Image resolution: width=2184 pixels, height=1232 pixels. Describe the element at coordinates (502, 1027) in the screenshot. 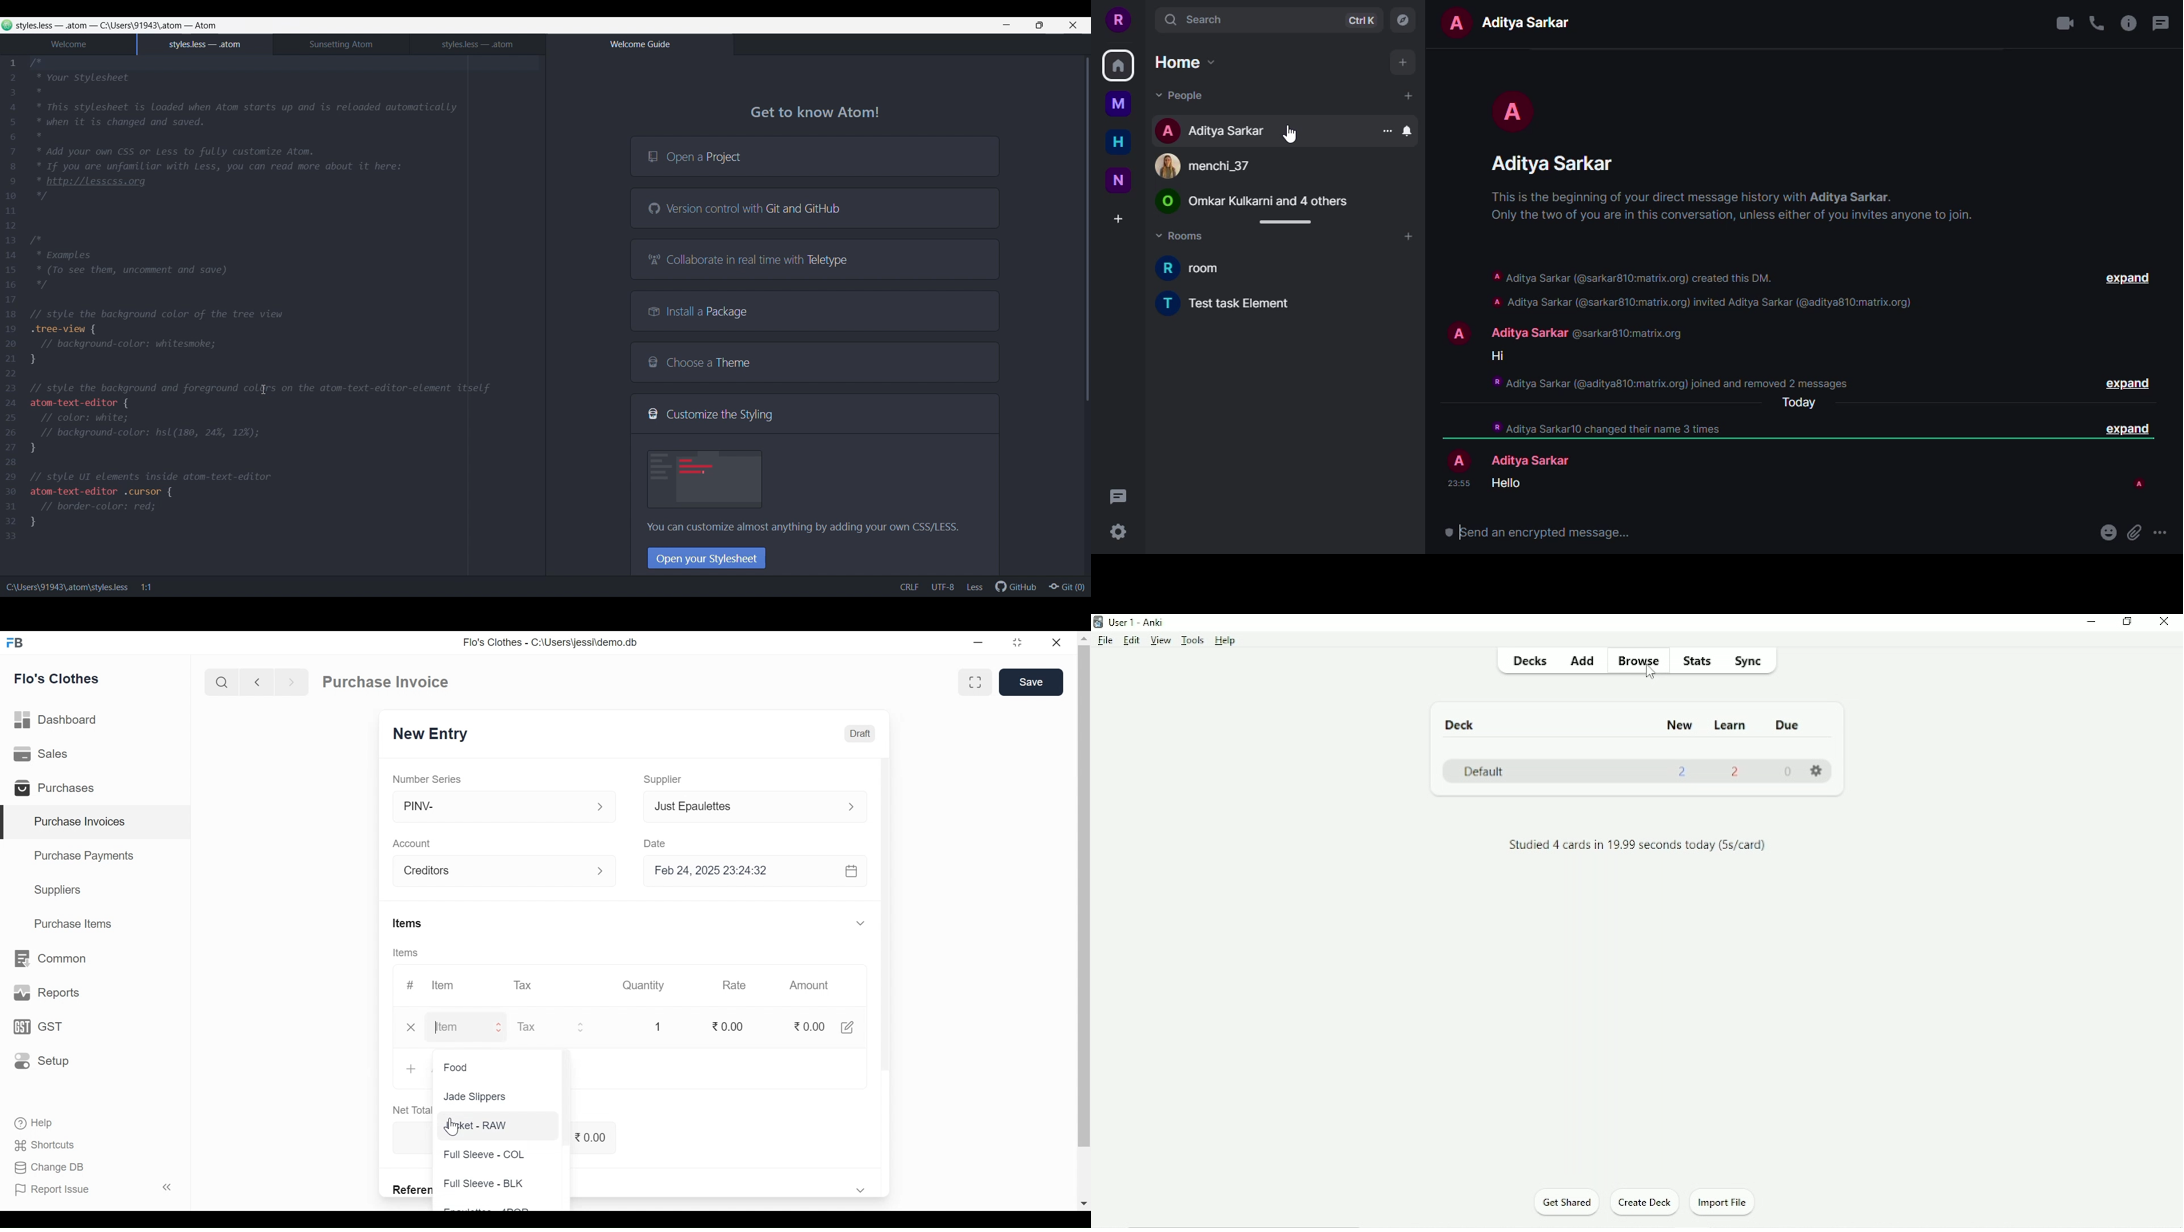

I see `Expand` at that location.